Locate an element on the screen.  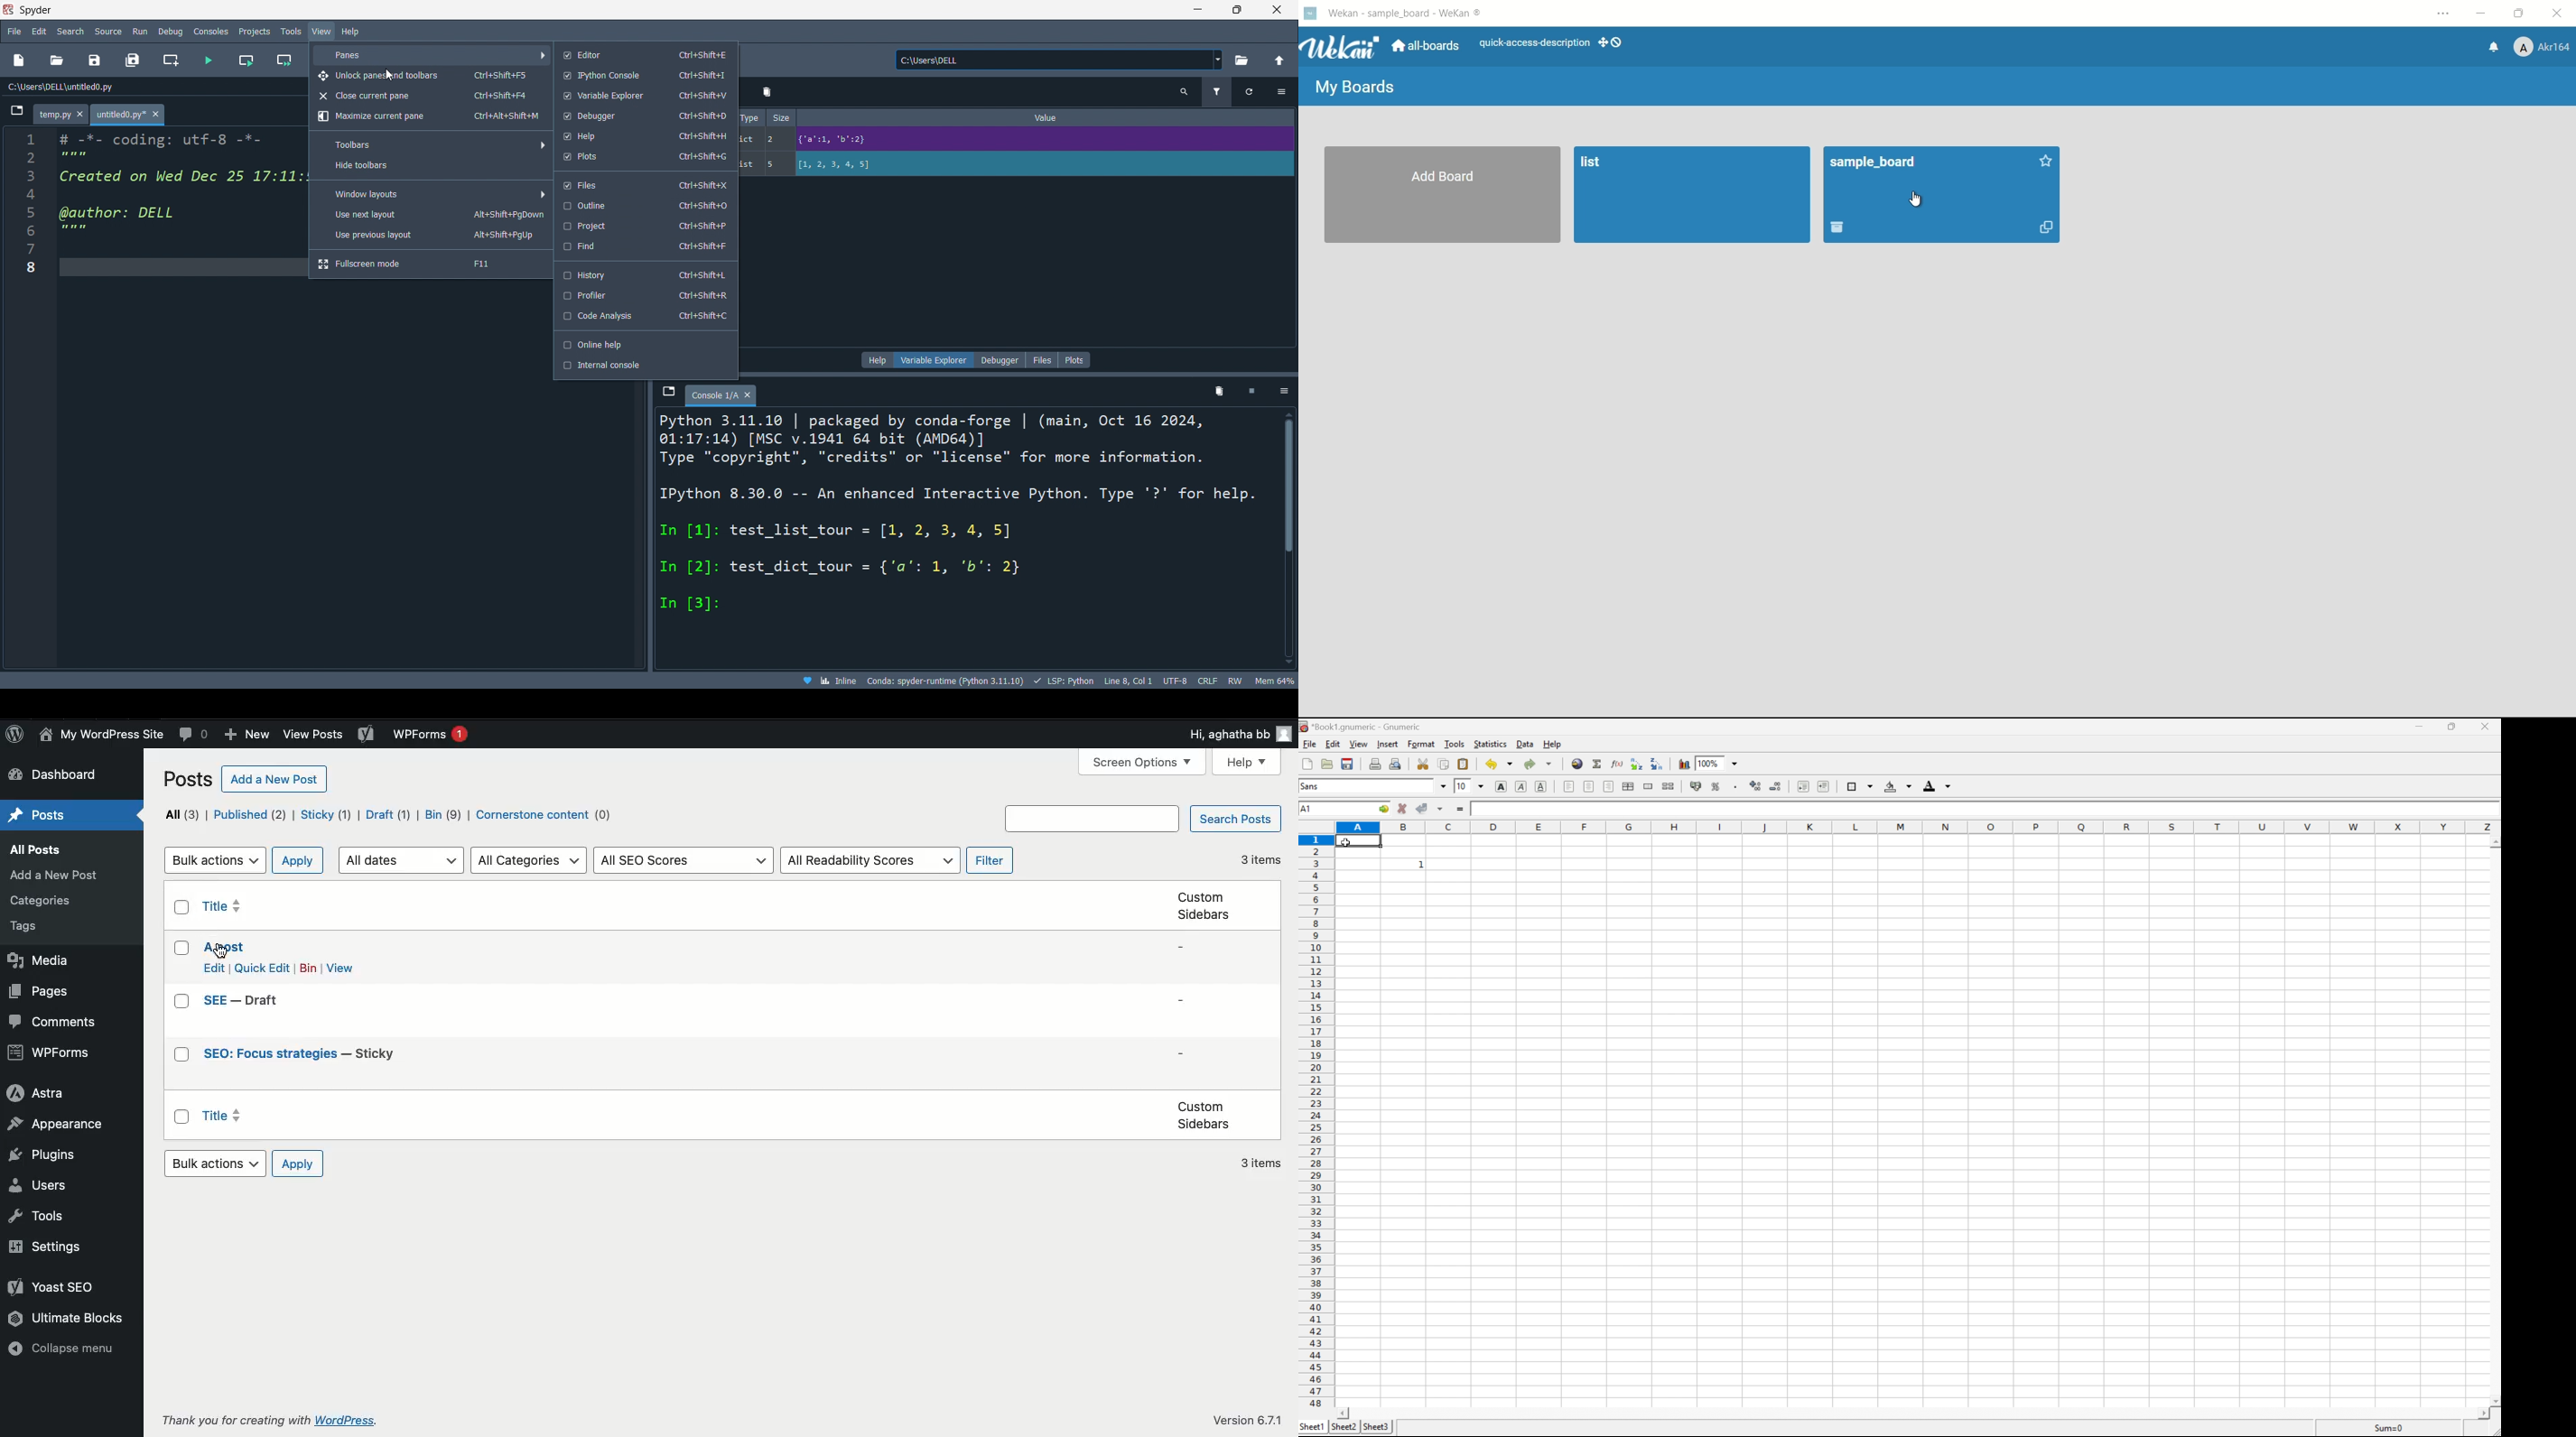
size is located at coordinates (782, 118).